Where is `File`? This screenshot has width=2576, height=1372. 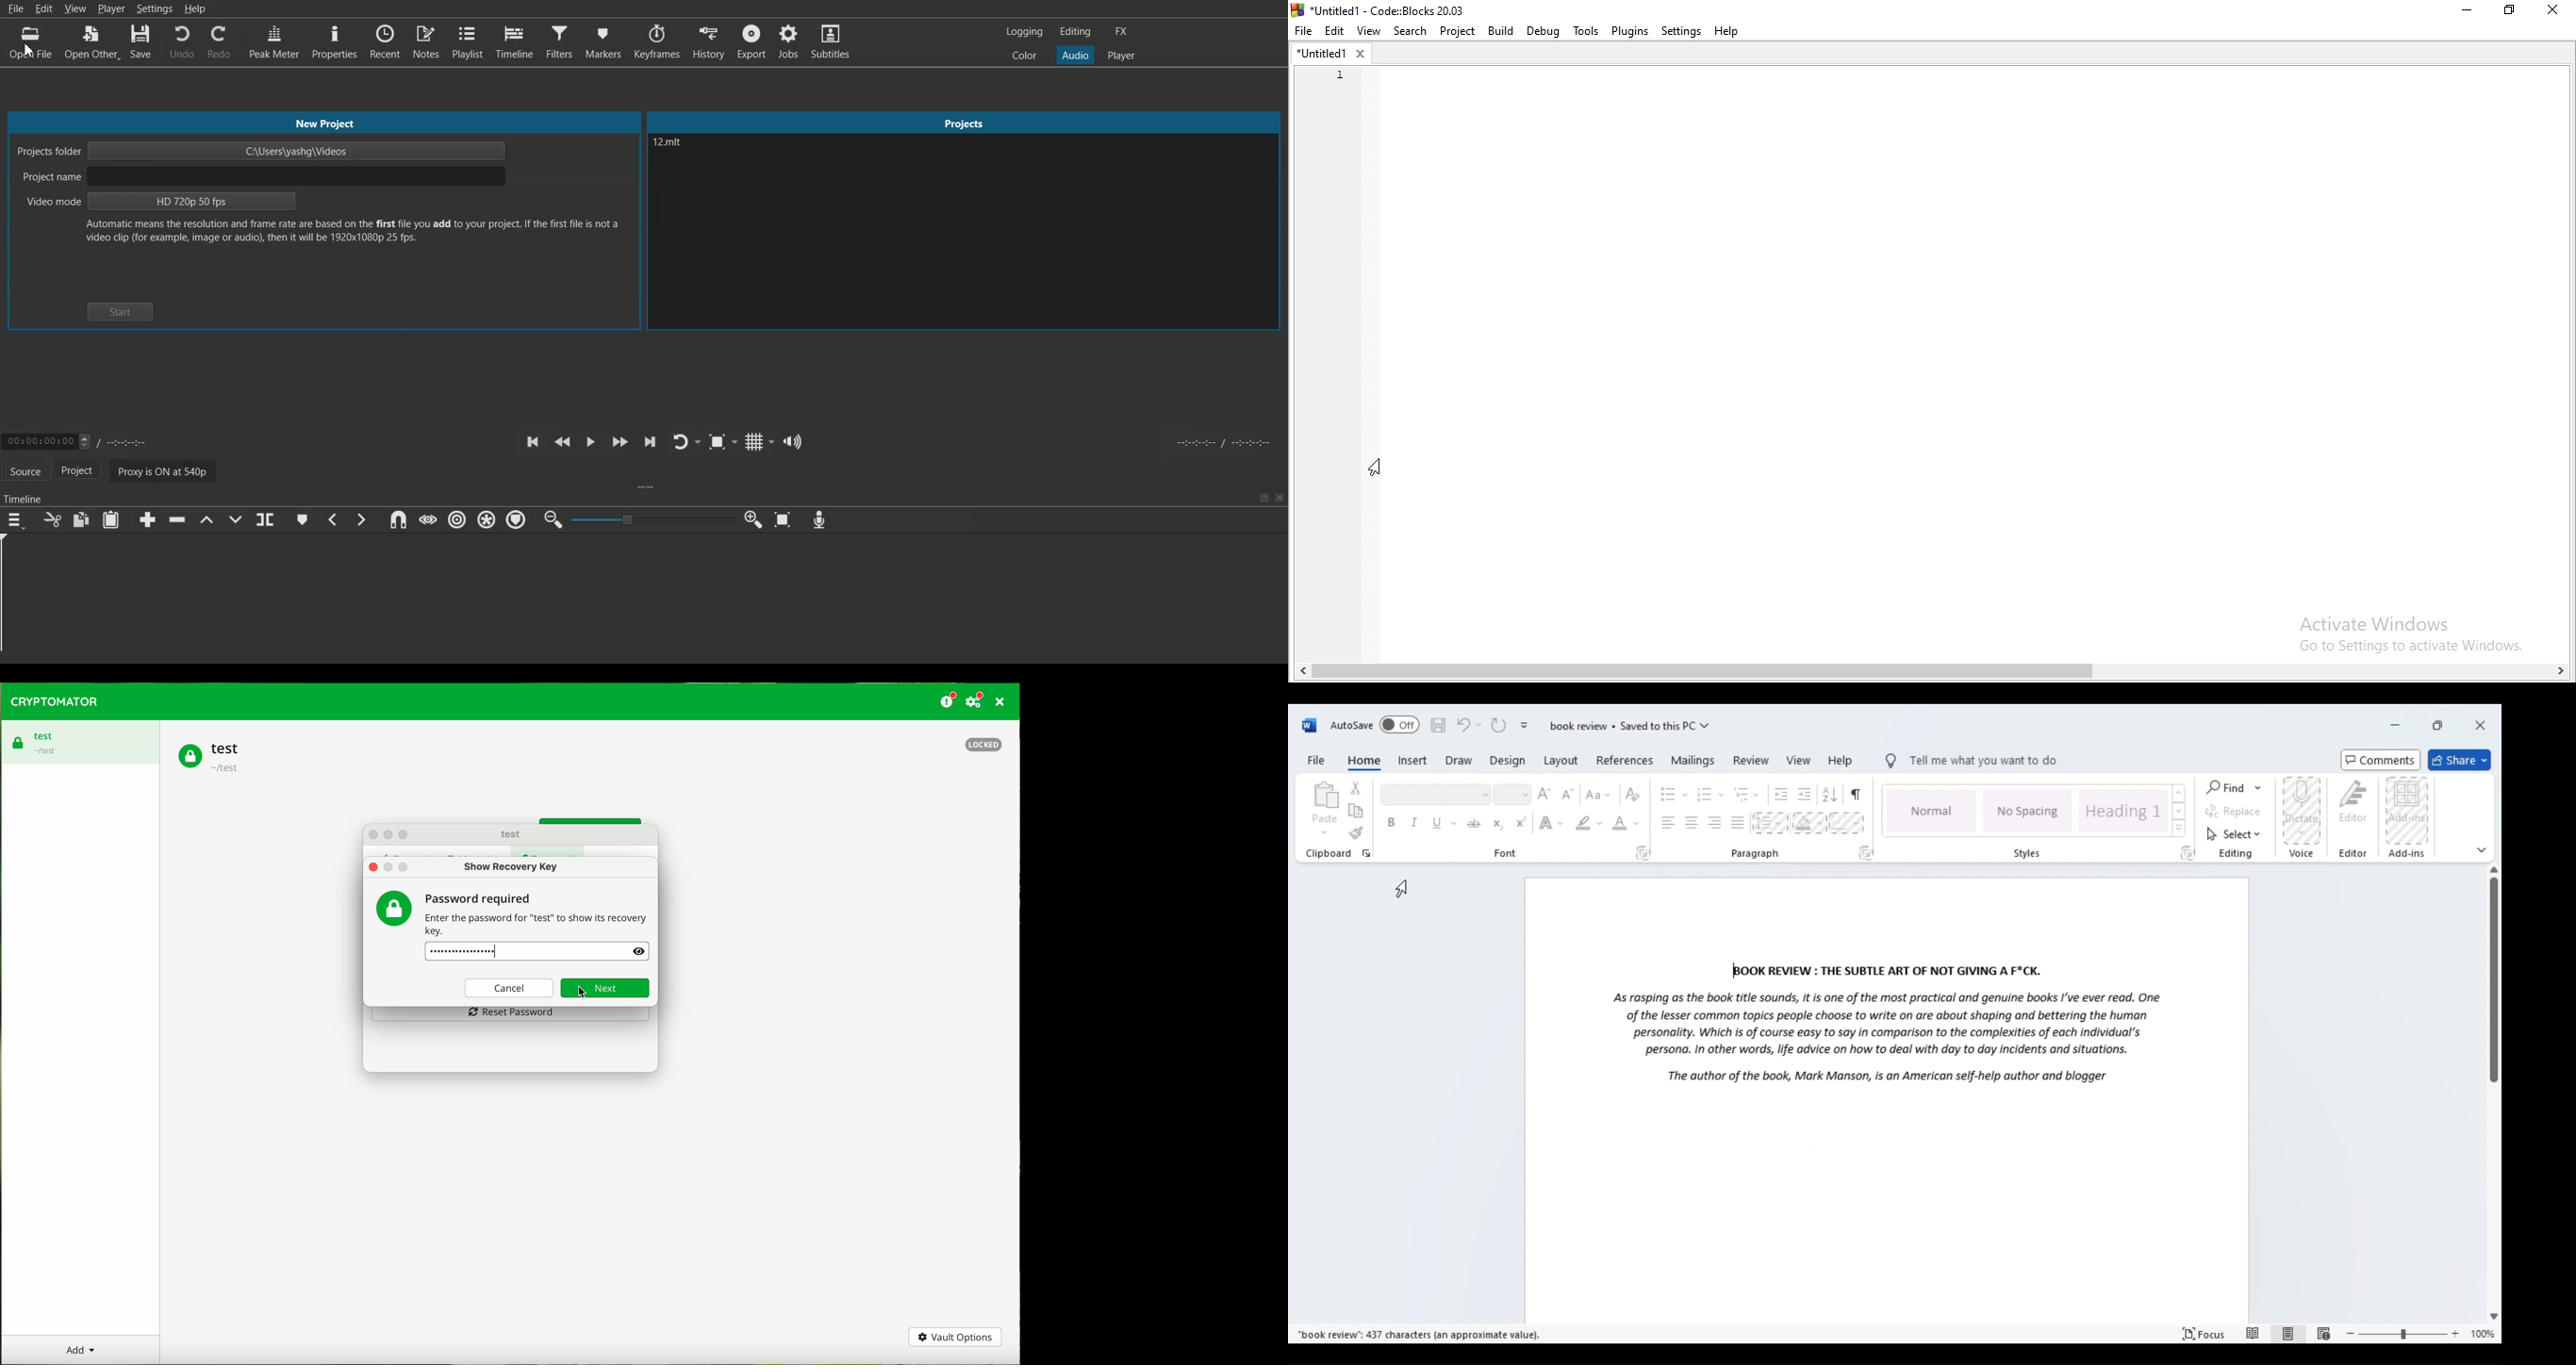 File is located at coordinates (1304, 29).